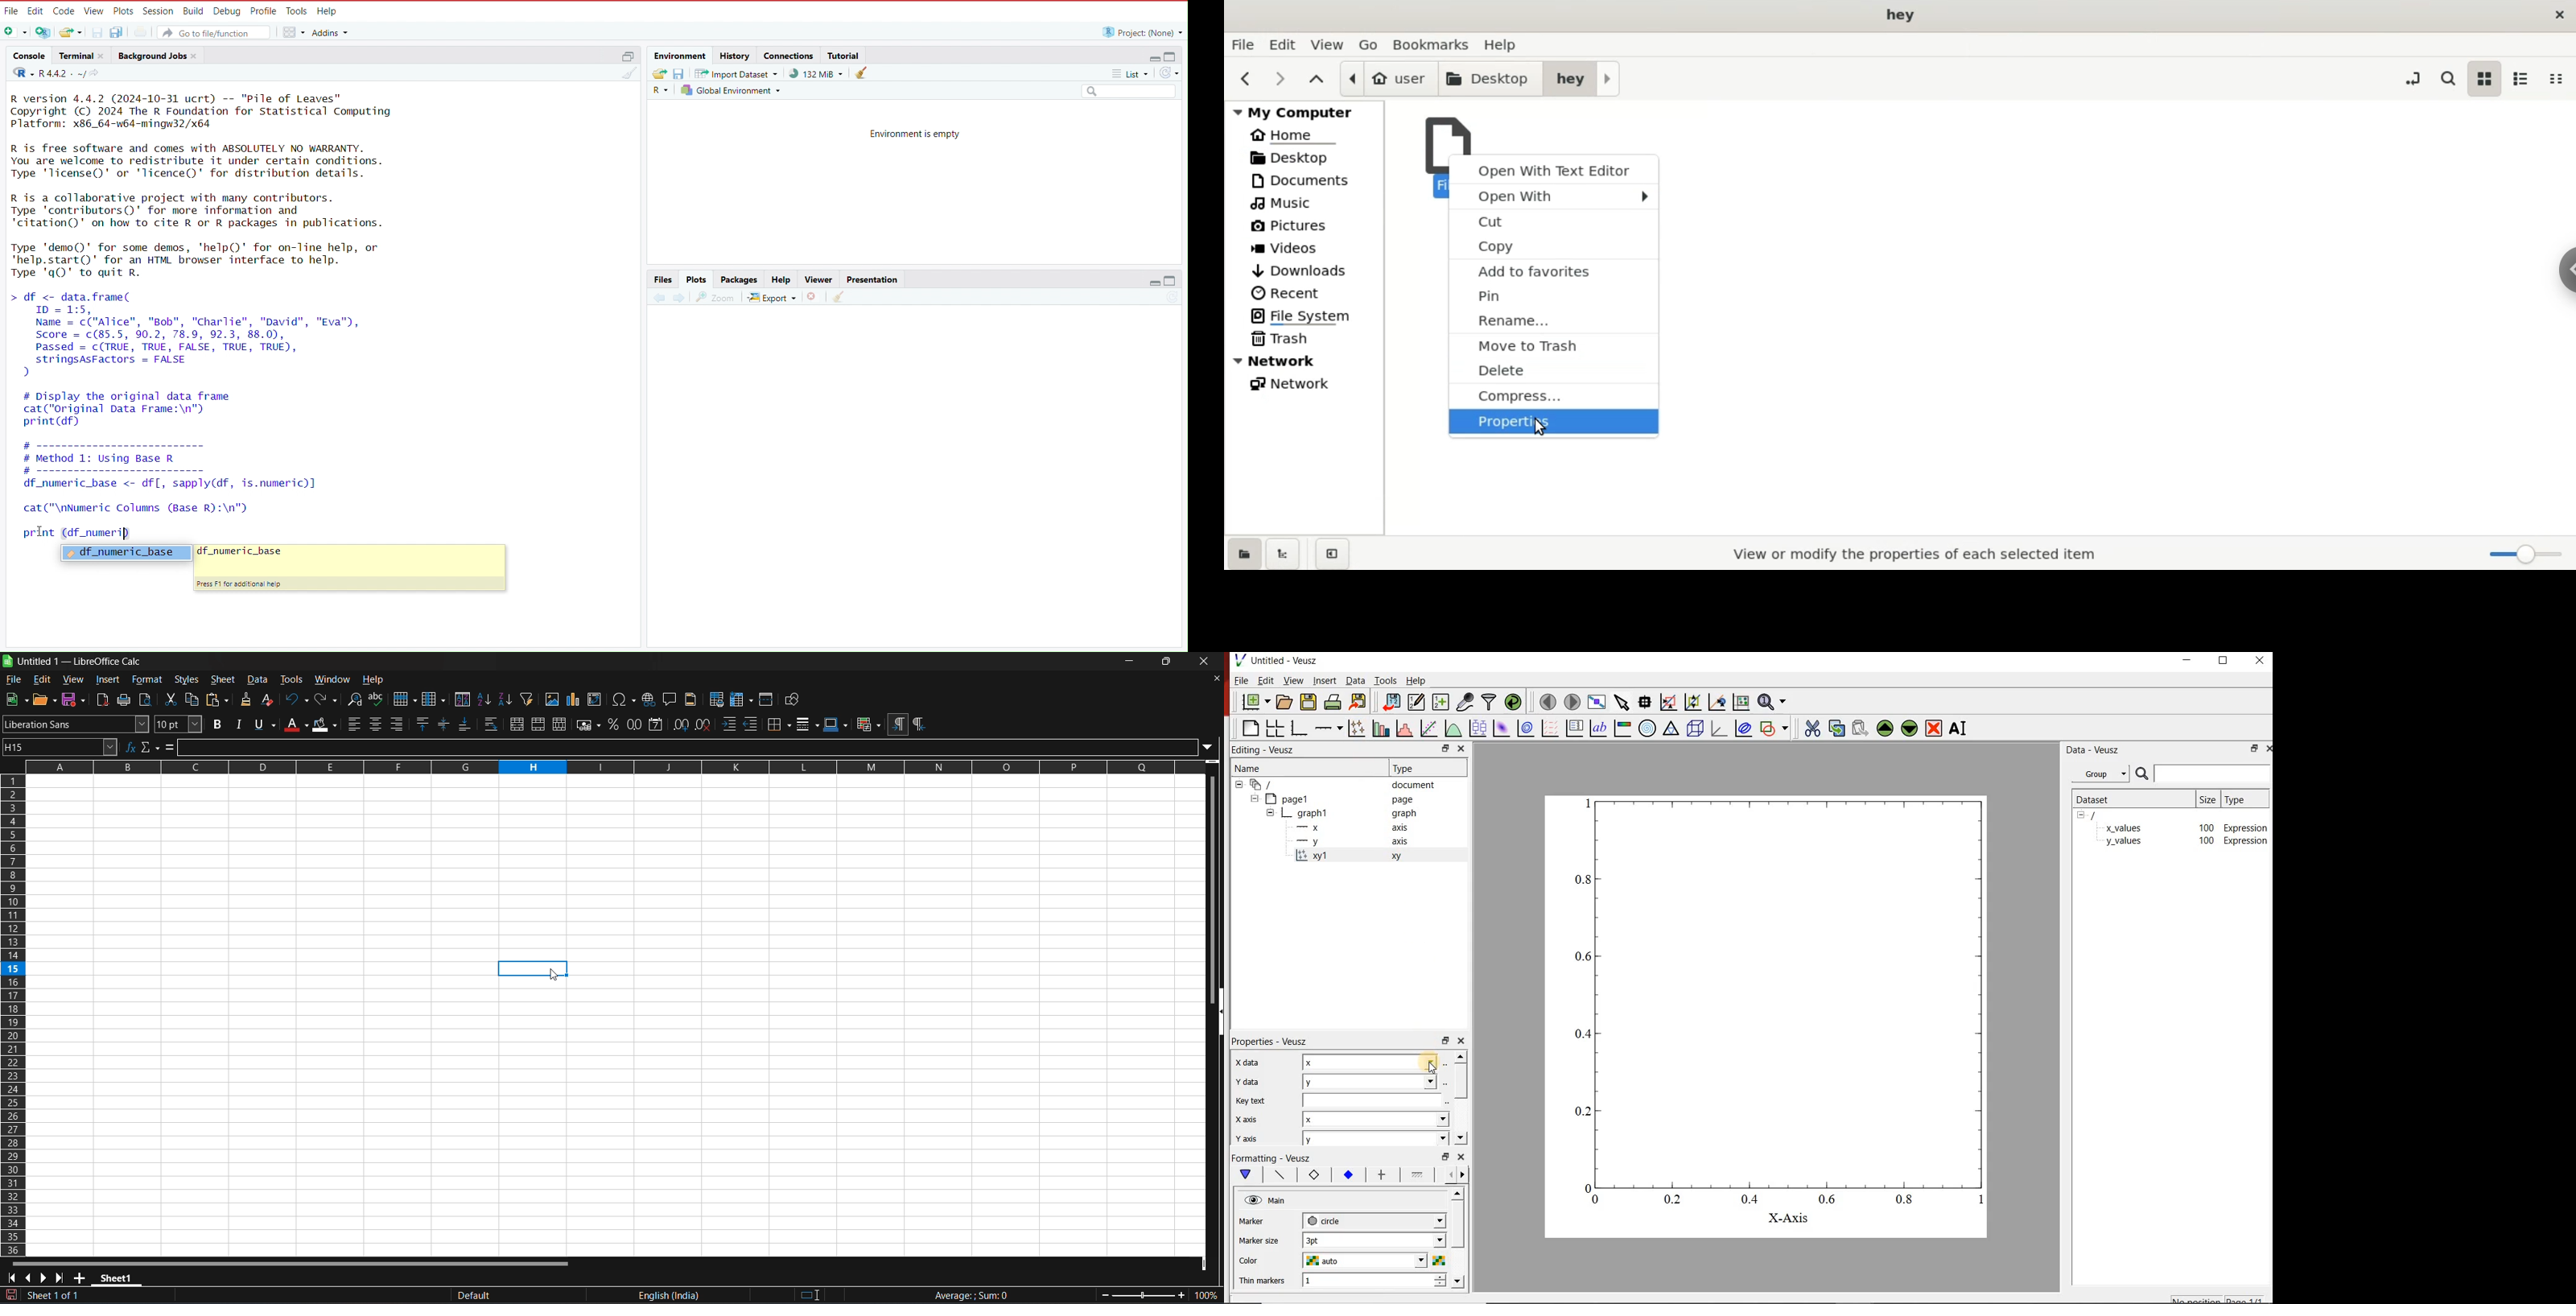 This screenshot has height=1316, width=2576. I want to click on workspace panes, so click(294, 32).